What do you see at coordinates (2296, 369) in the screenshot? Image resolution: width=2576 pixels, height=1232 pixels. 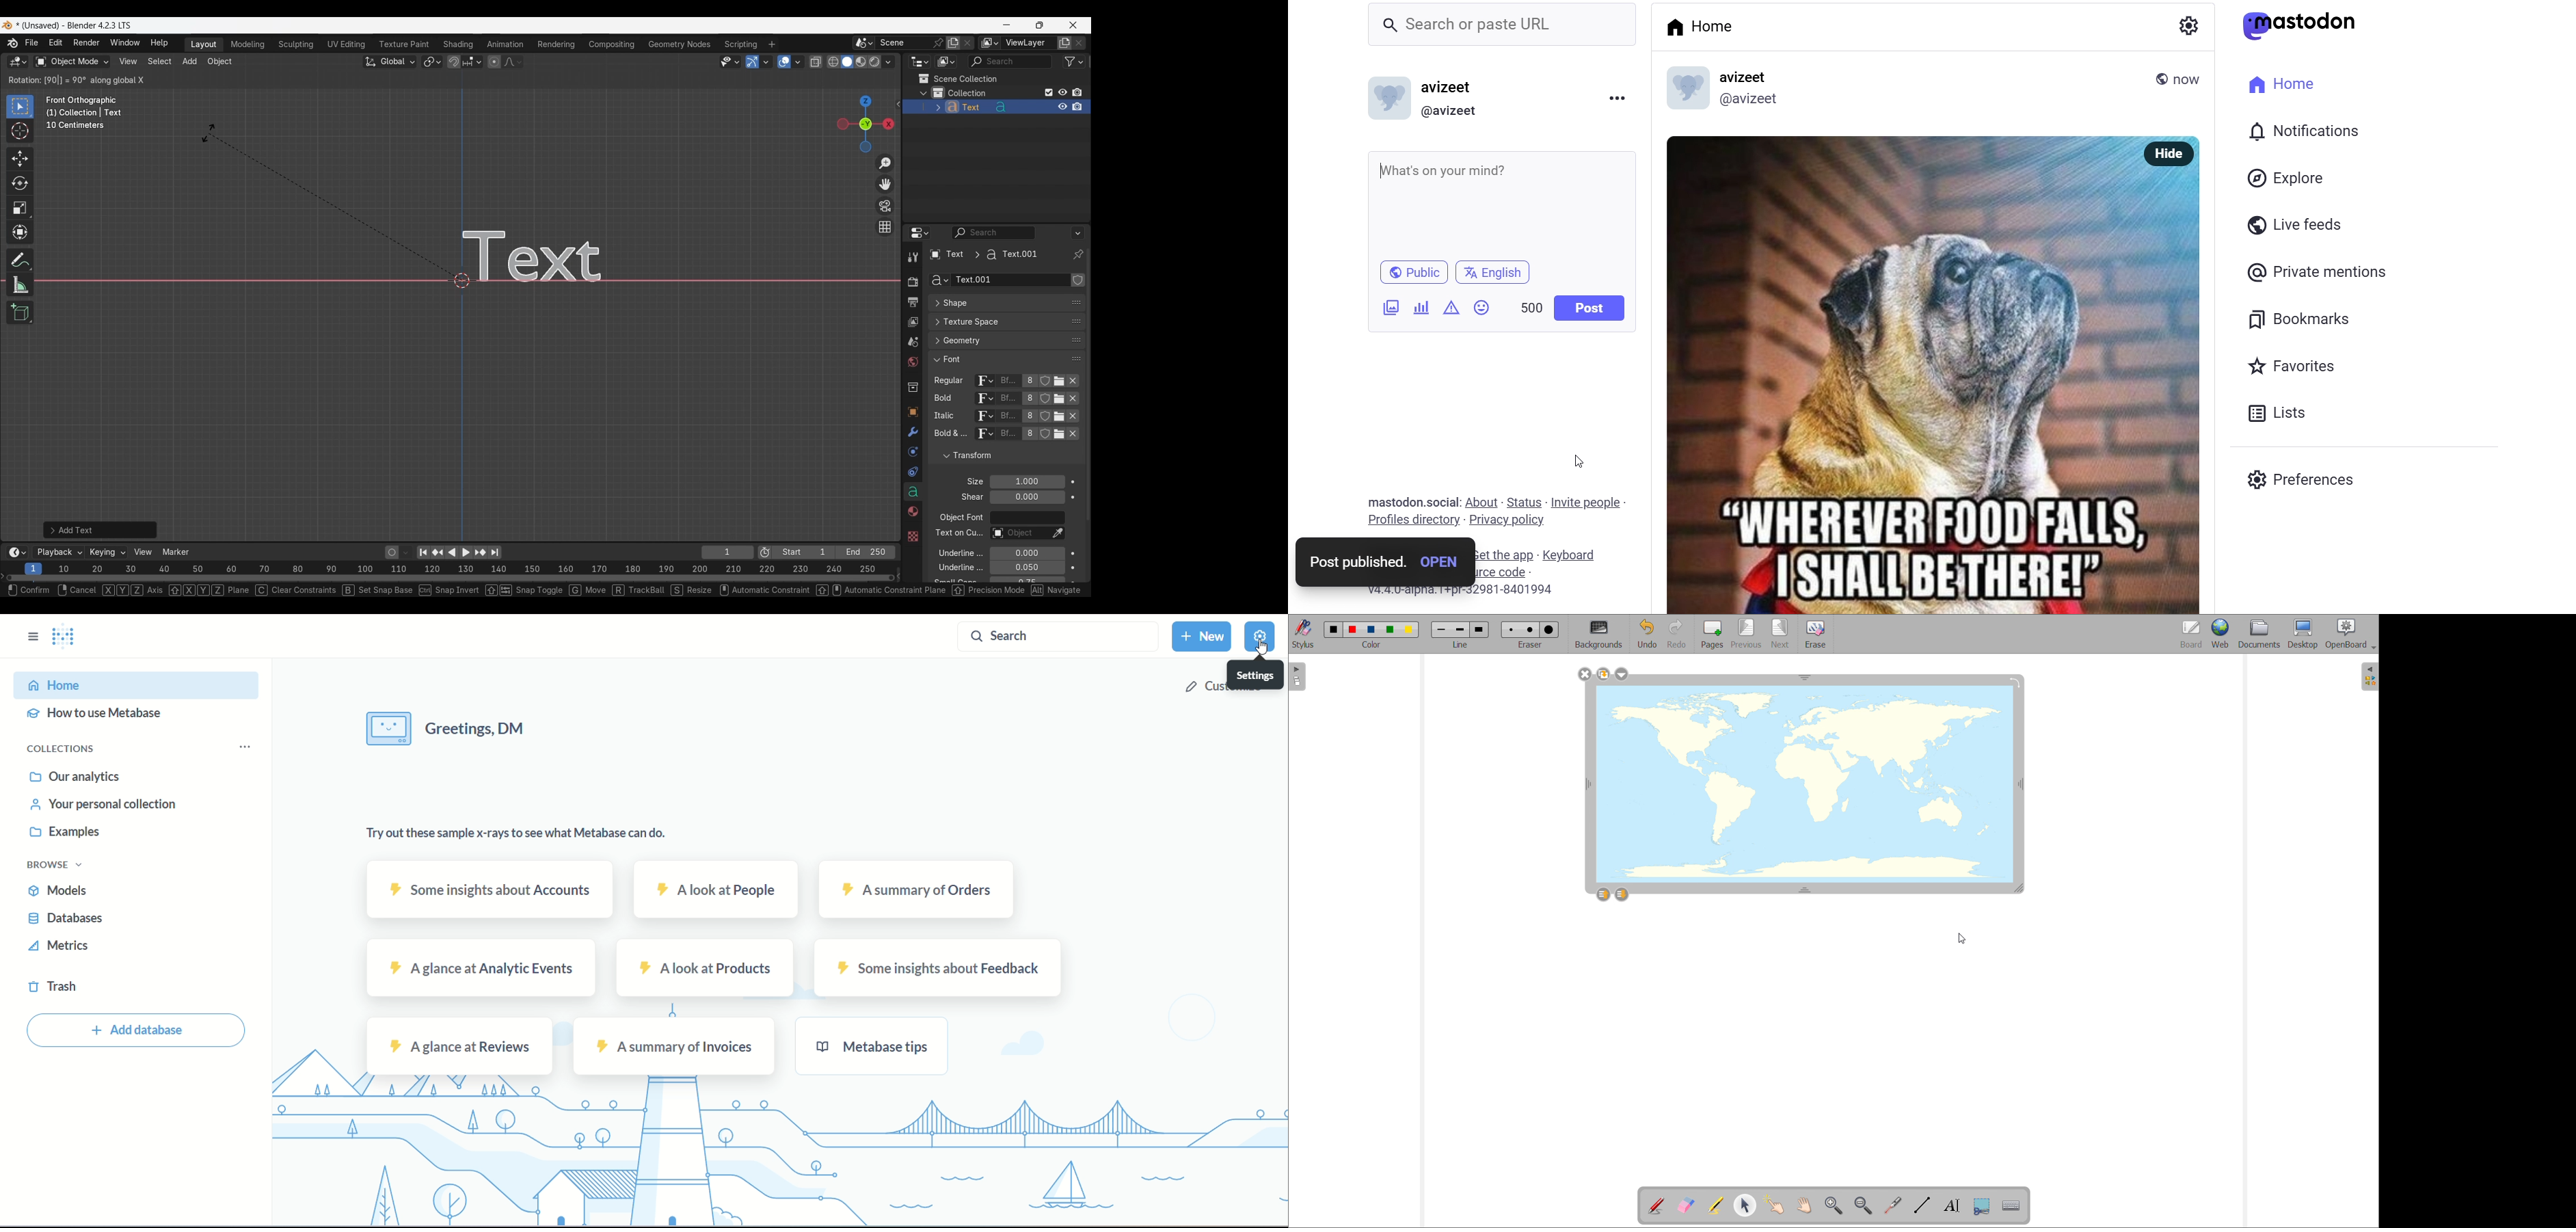 I see `favorites` at bounding box center [2296, 369].